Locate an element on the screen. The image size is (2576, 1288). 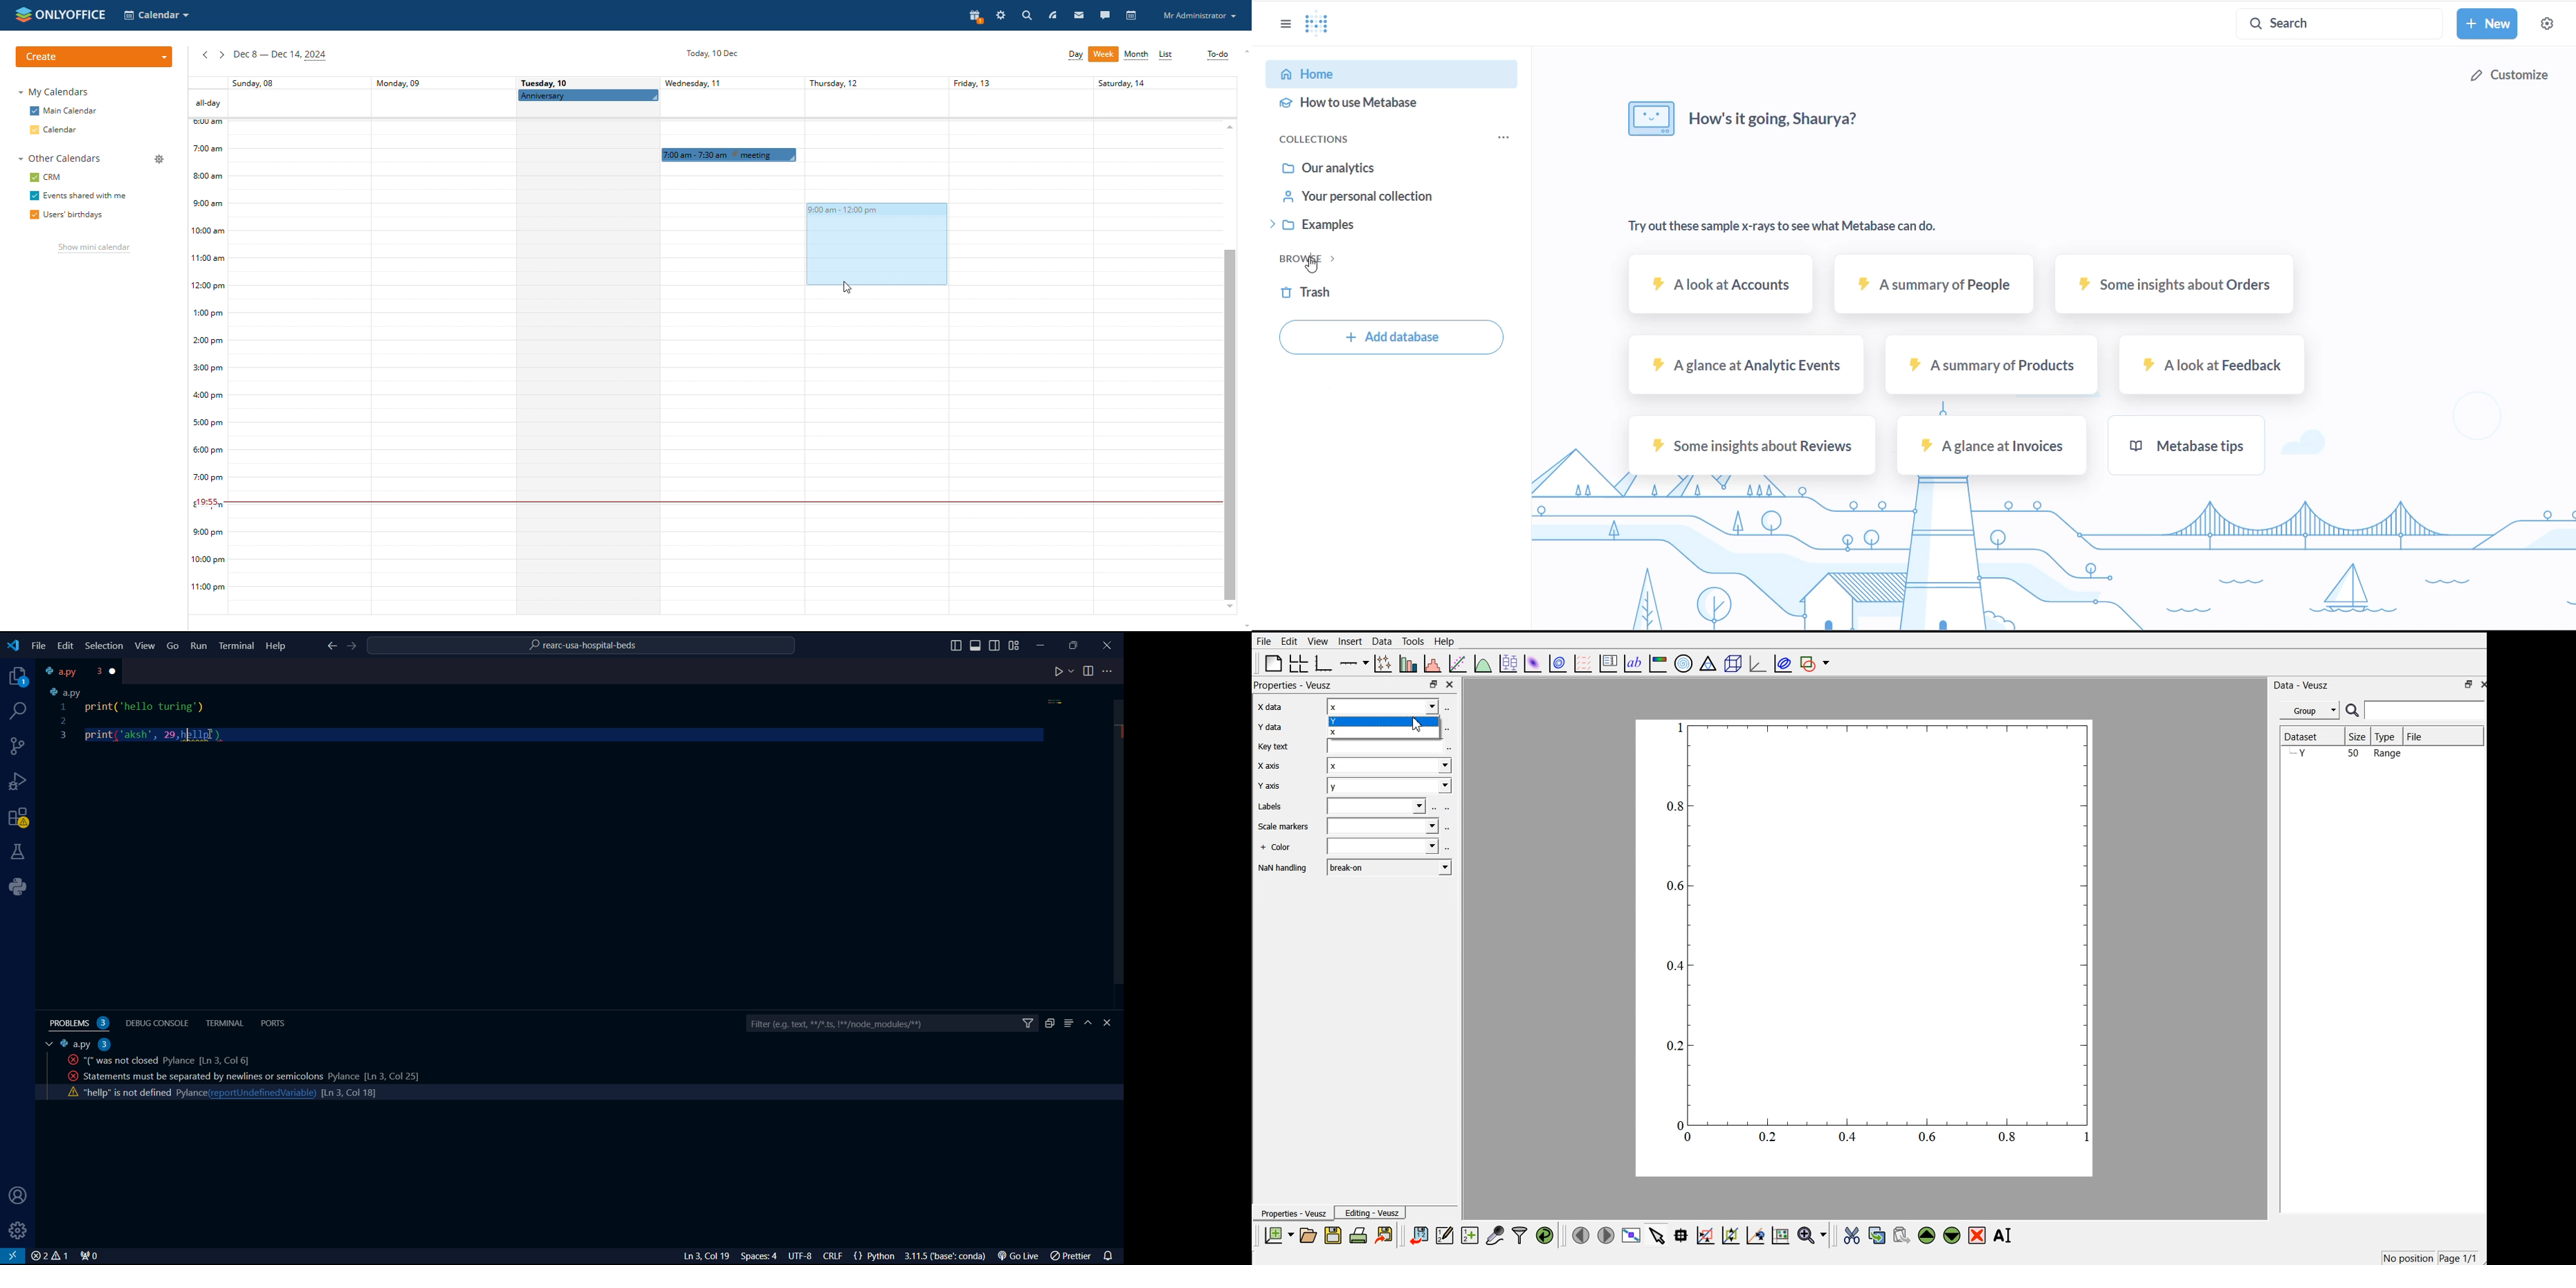
minimise is located at coordinates (1433, 683).